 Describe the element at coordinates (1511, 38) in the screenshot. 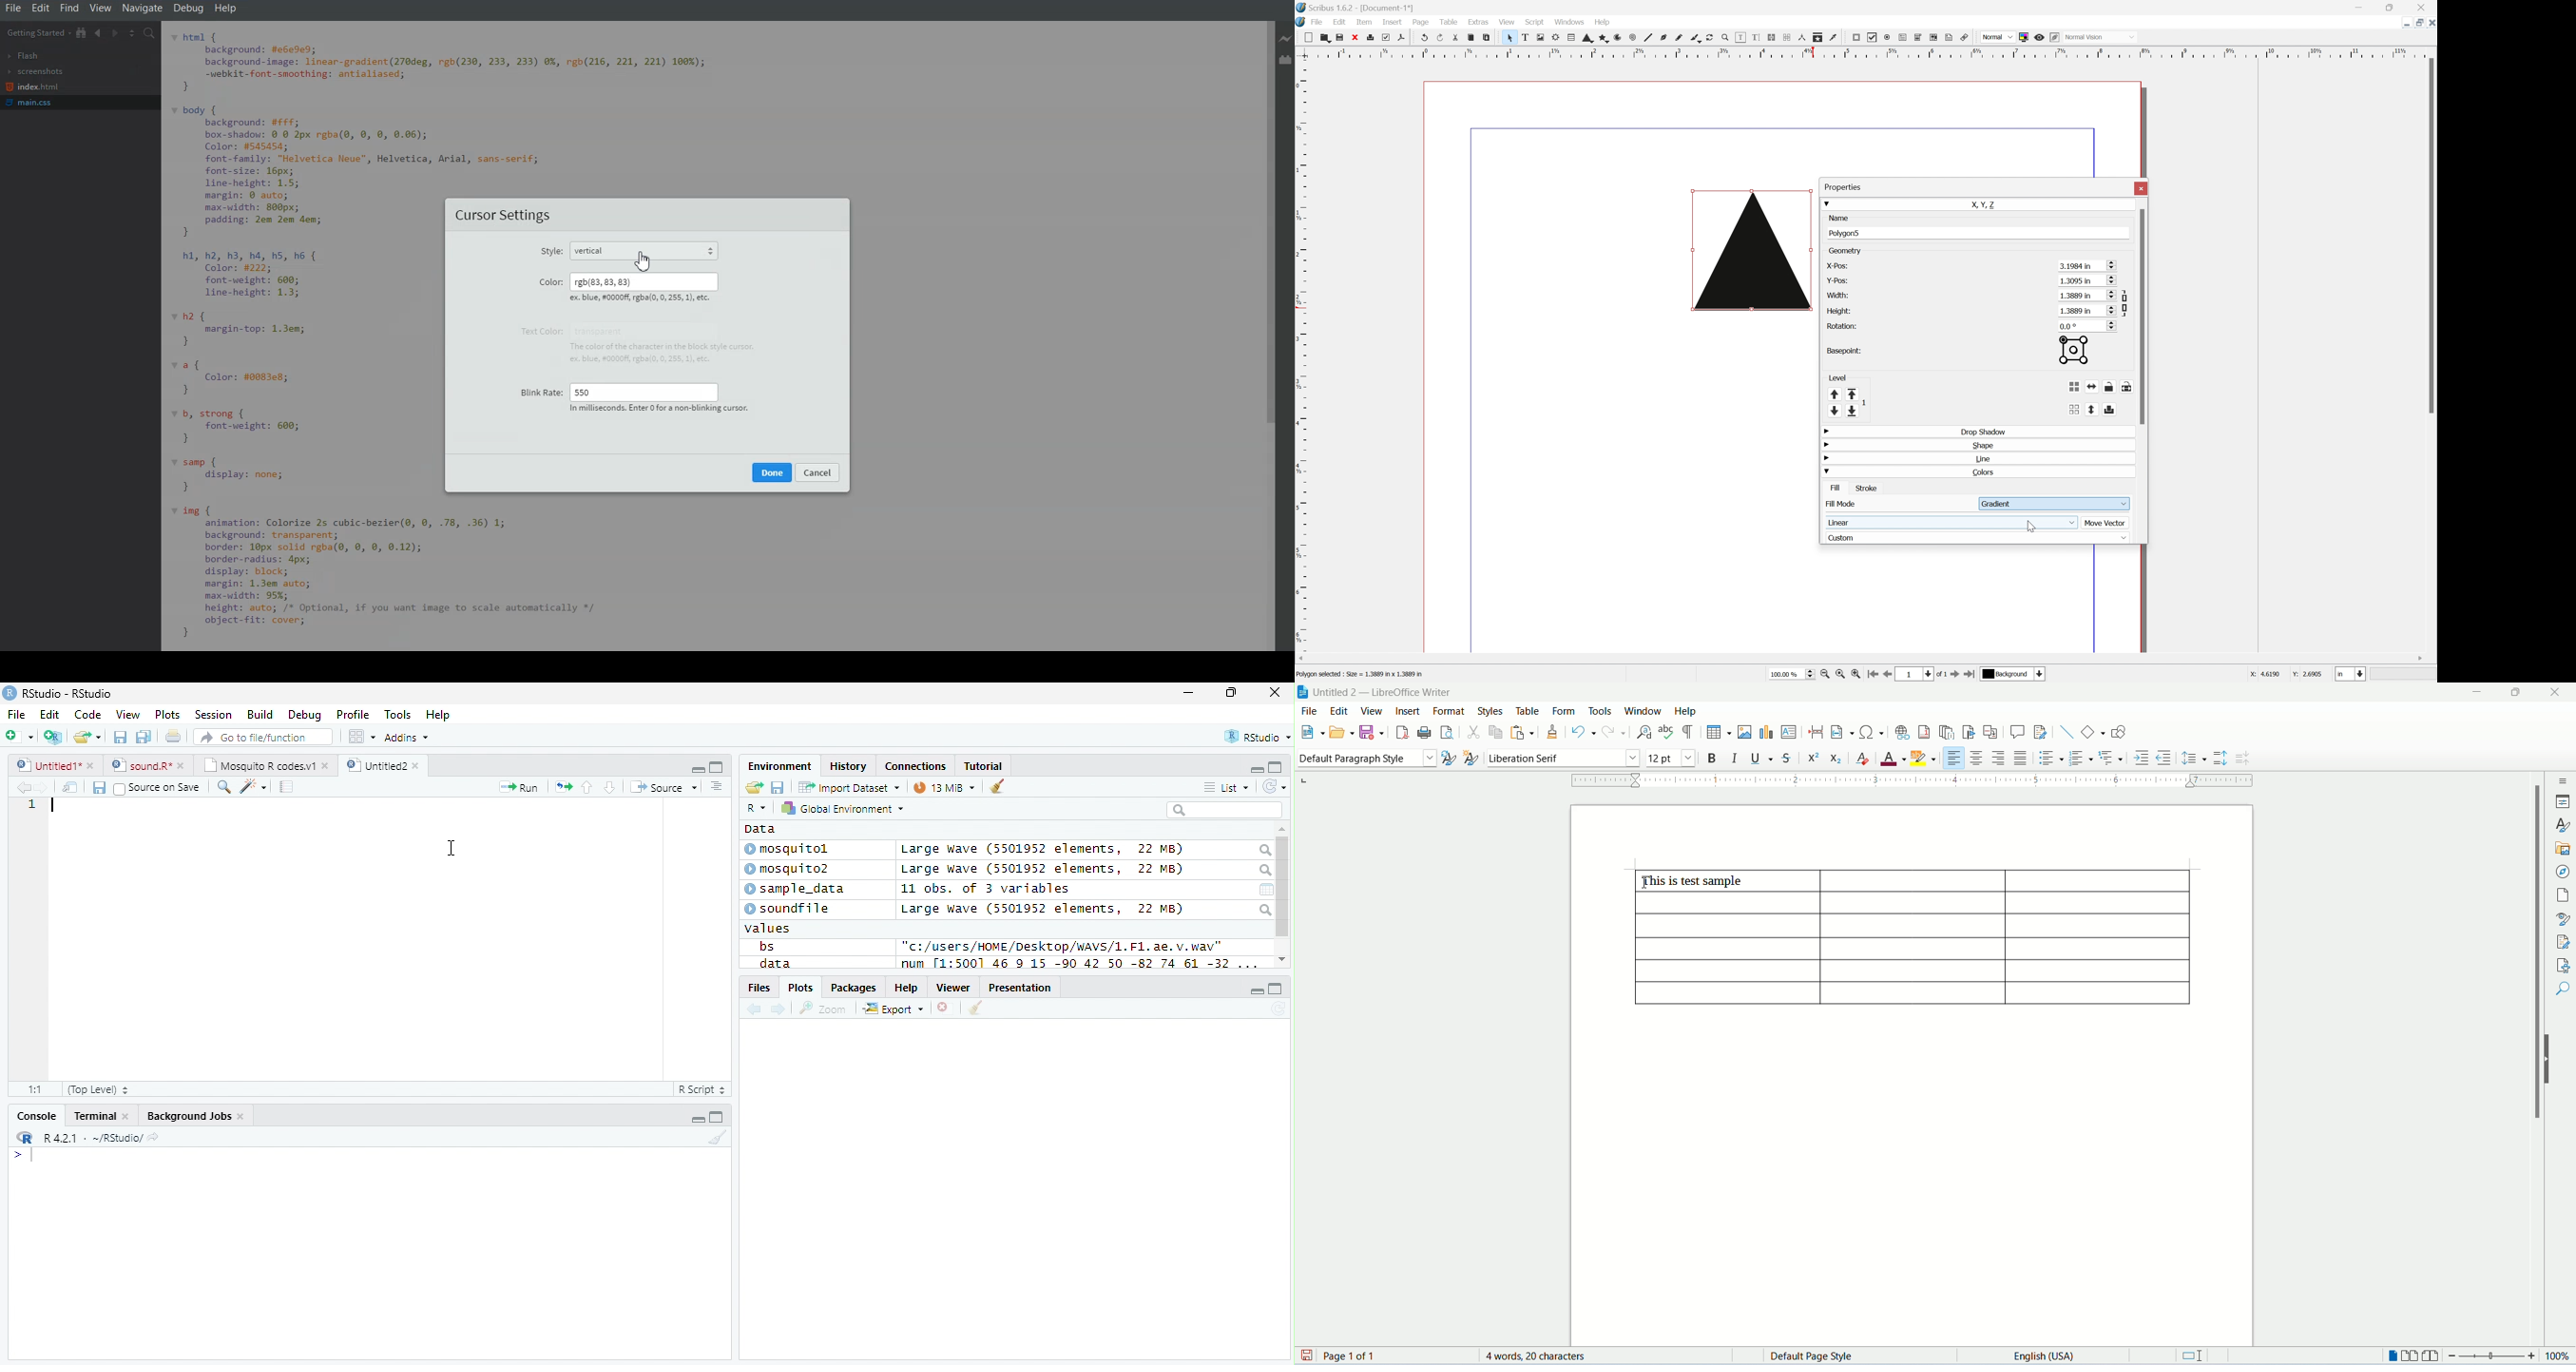

I see `Select frame` at that location.